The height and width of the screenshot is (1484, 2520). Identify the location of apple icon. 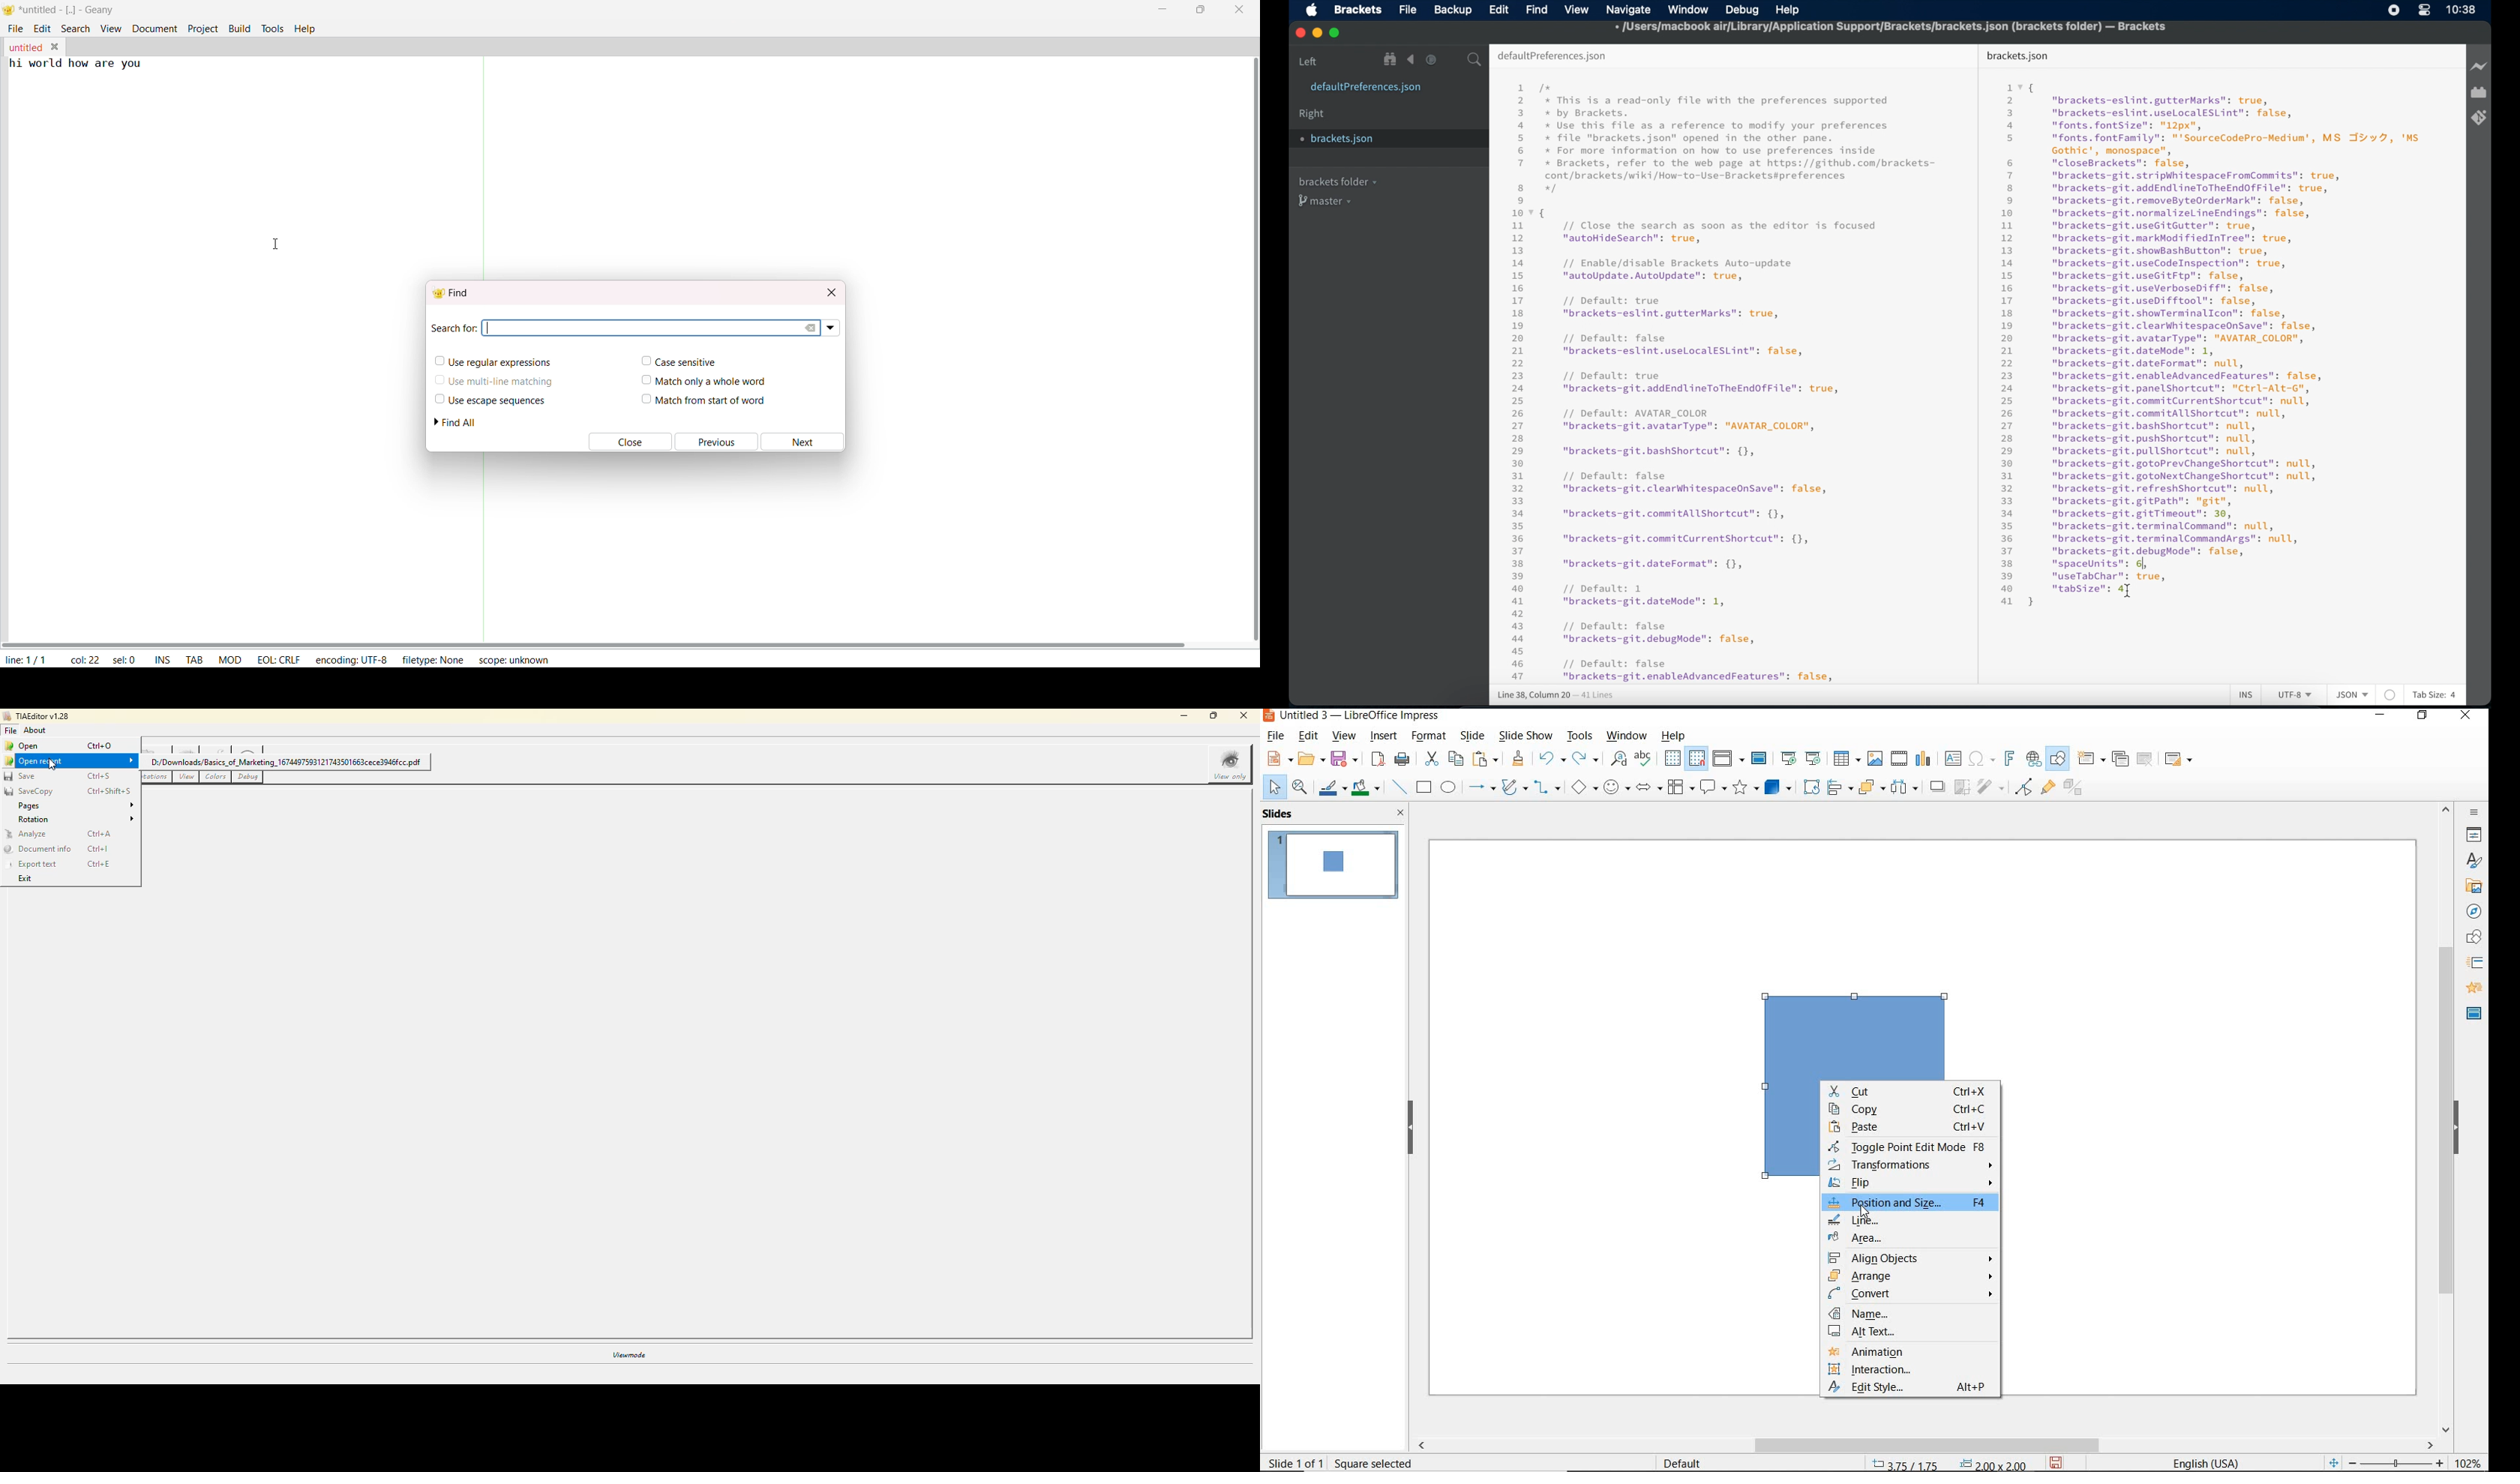
(1312, 10).